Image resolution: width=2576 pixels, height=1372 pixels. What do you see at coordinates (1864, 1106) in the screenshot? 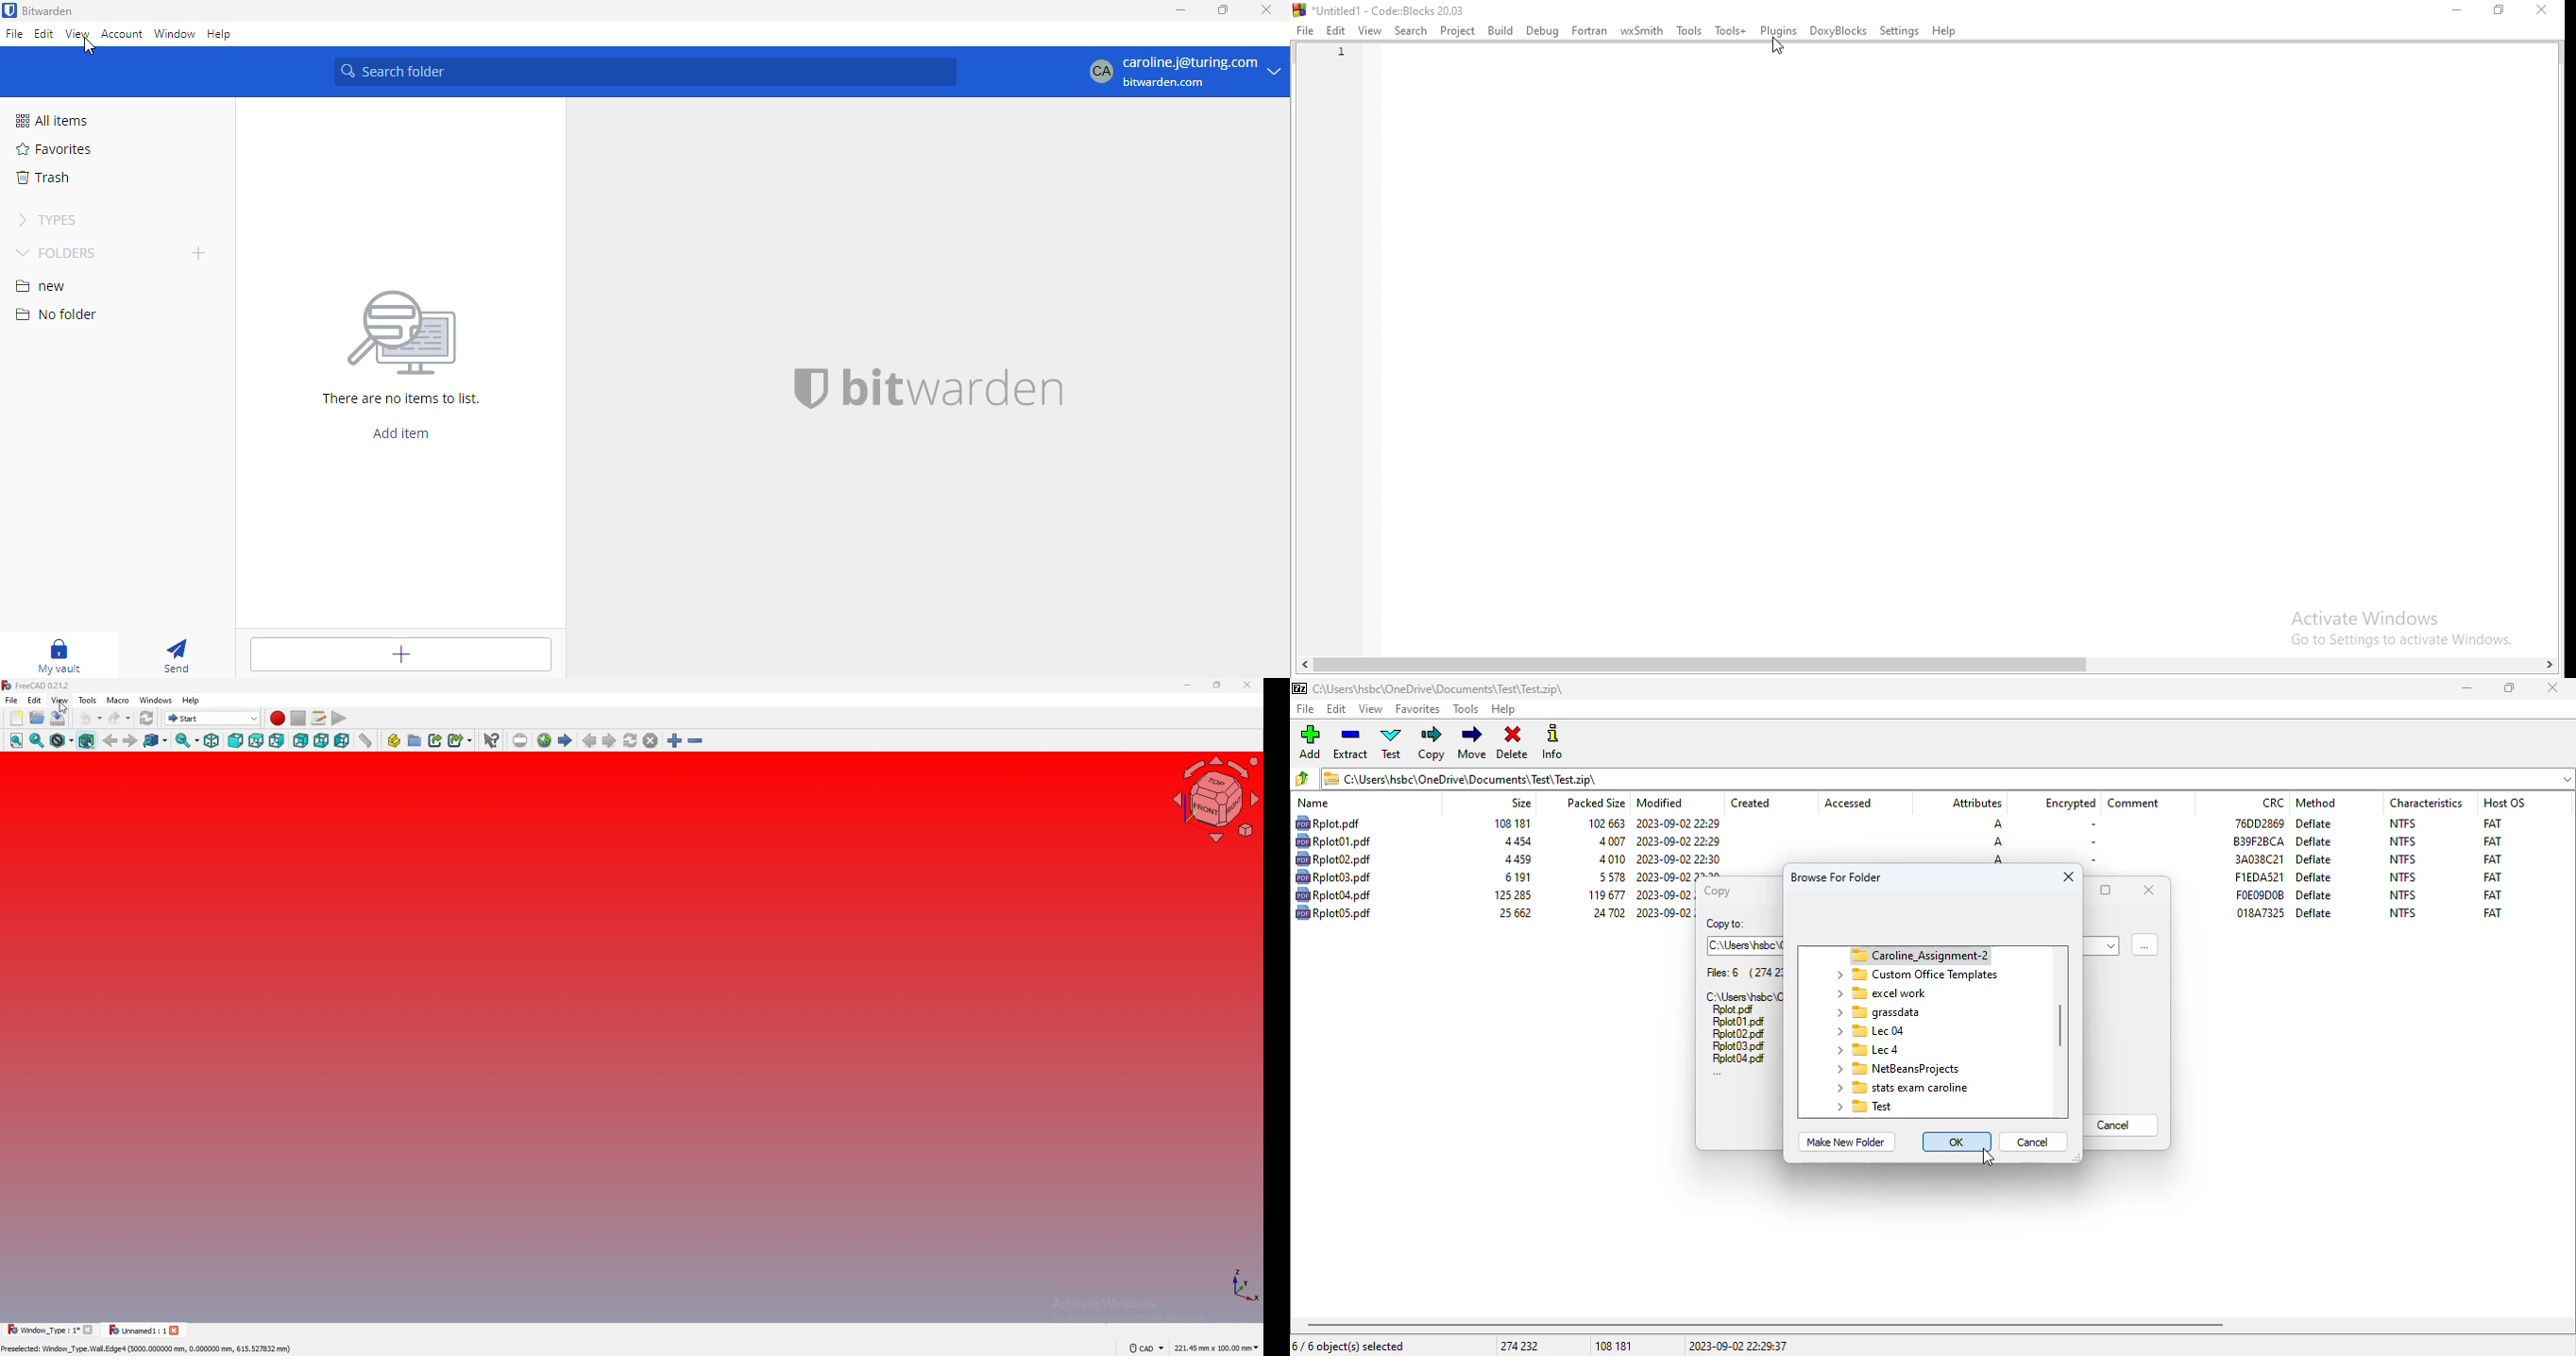
I see `folder name` at bounding box center [1864, 1106].